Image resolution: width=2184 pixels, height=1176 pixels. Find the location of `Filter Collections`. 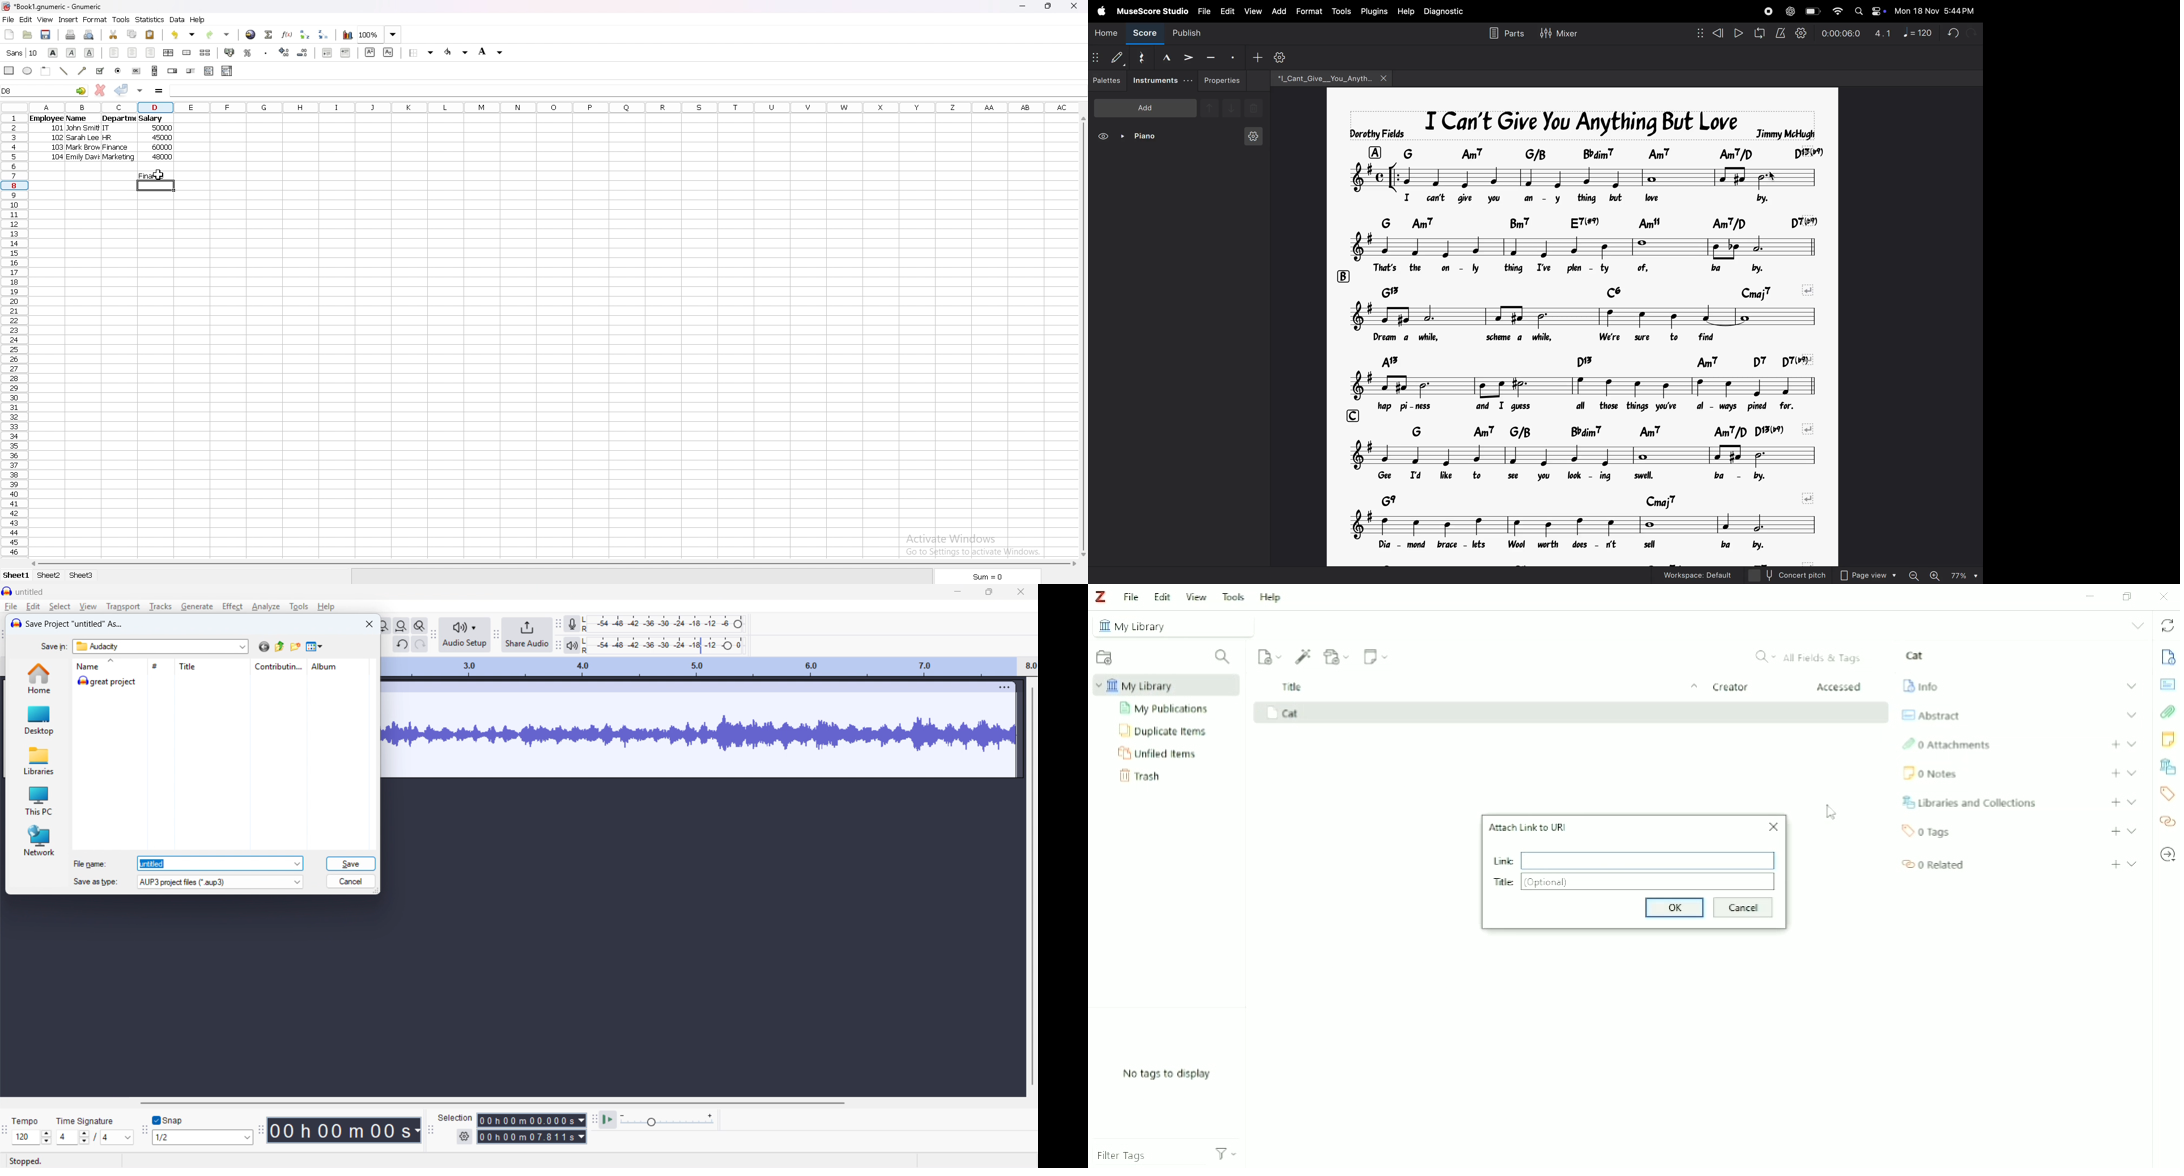

Filter Collections is located at coordinates (1223, 657).